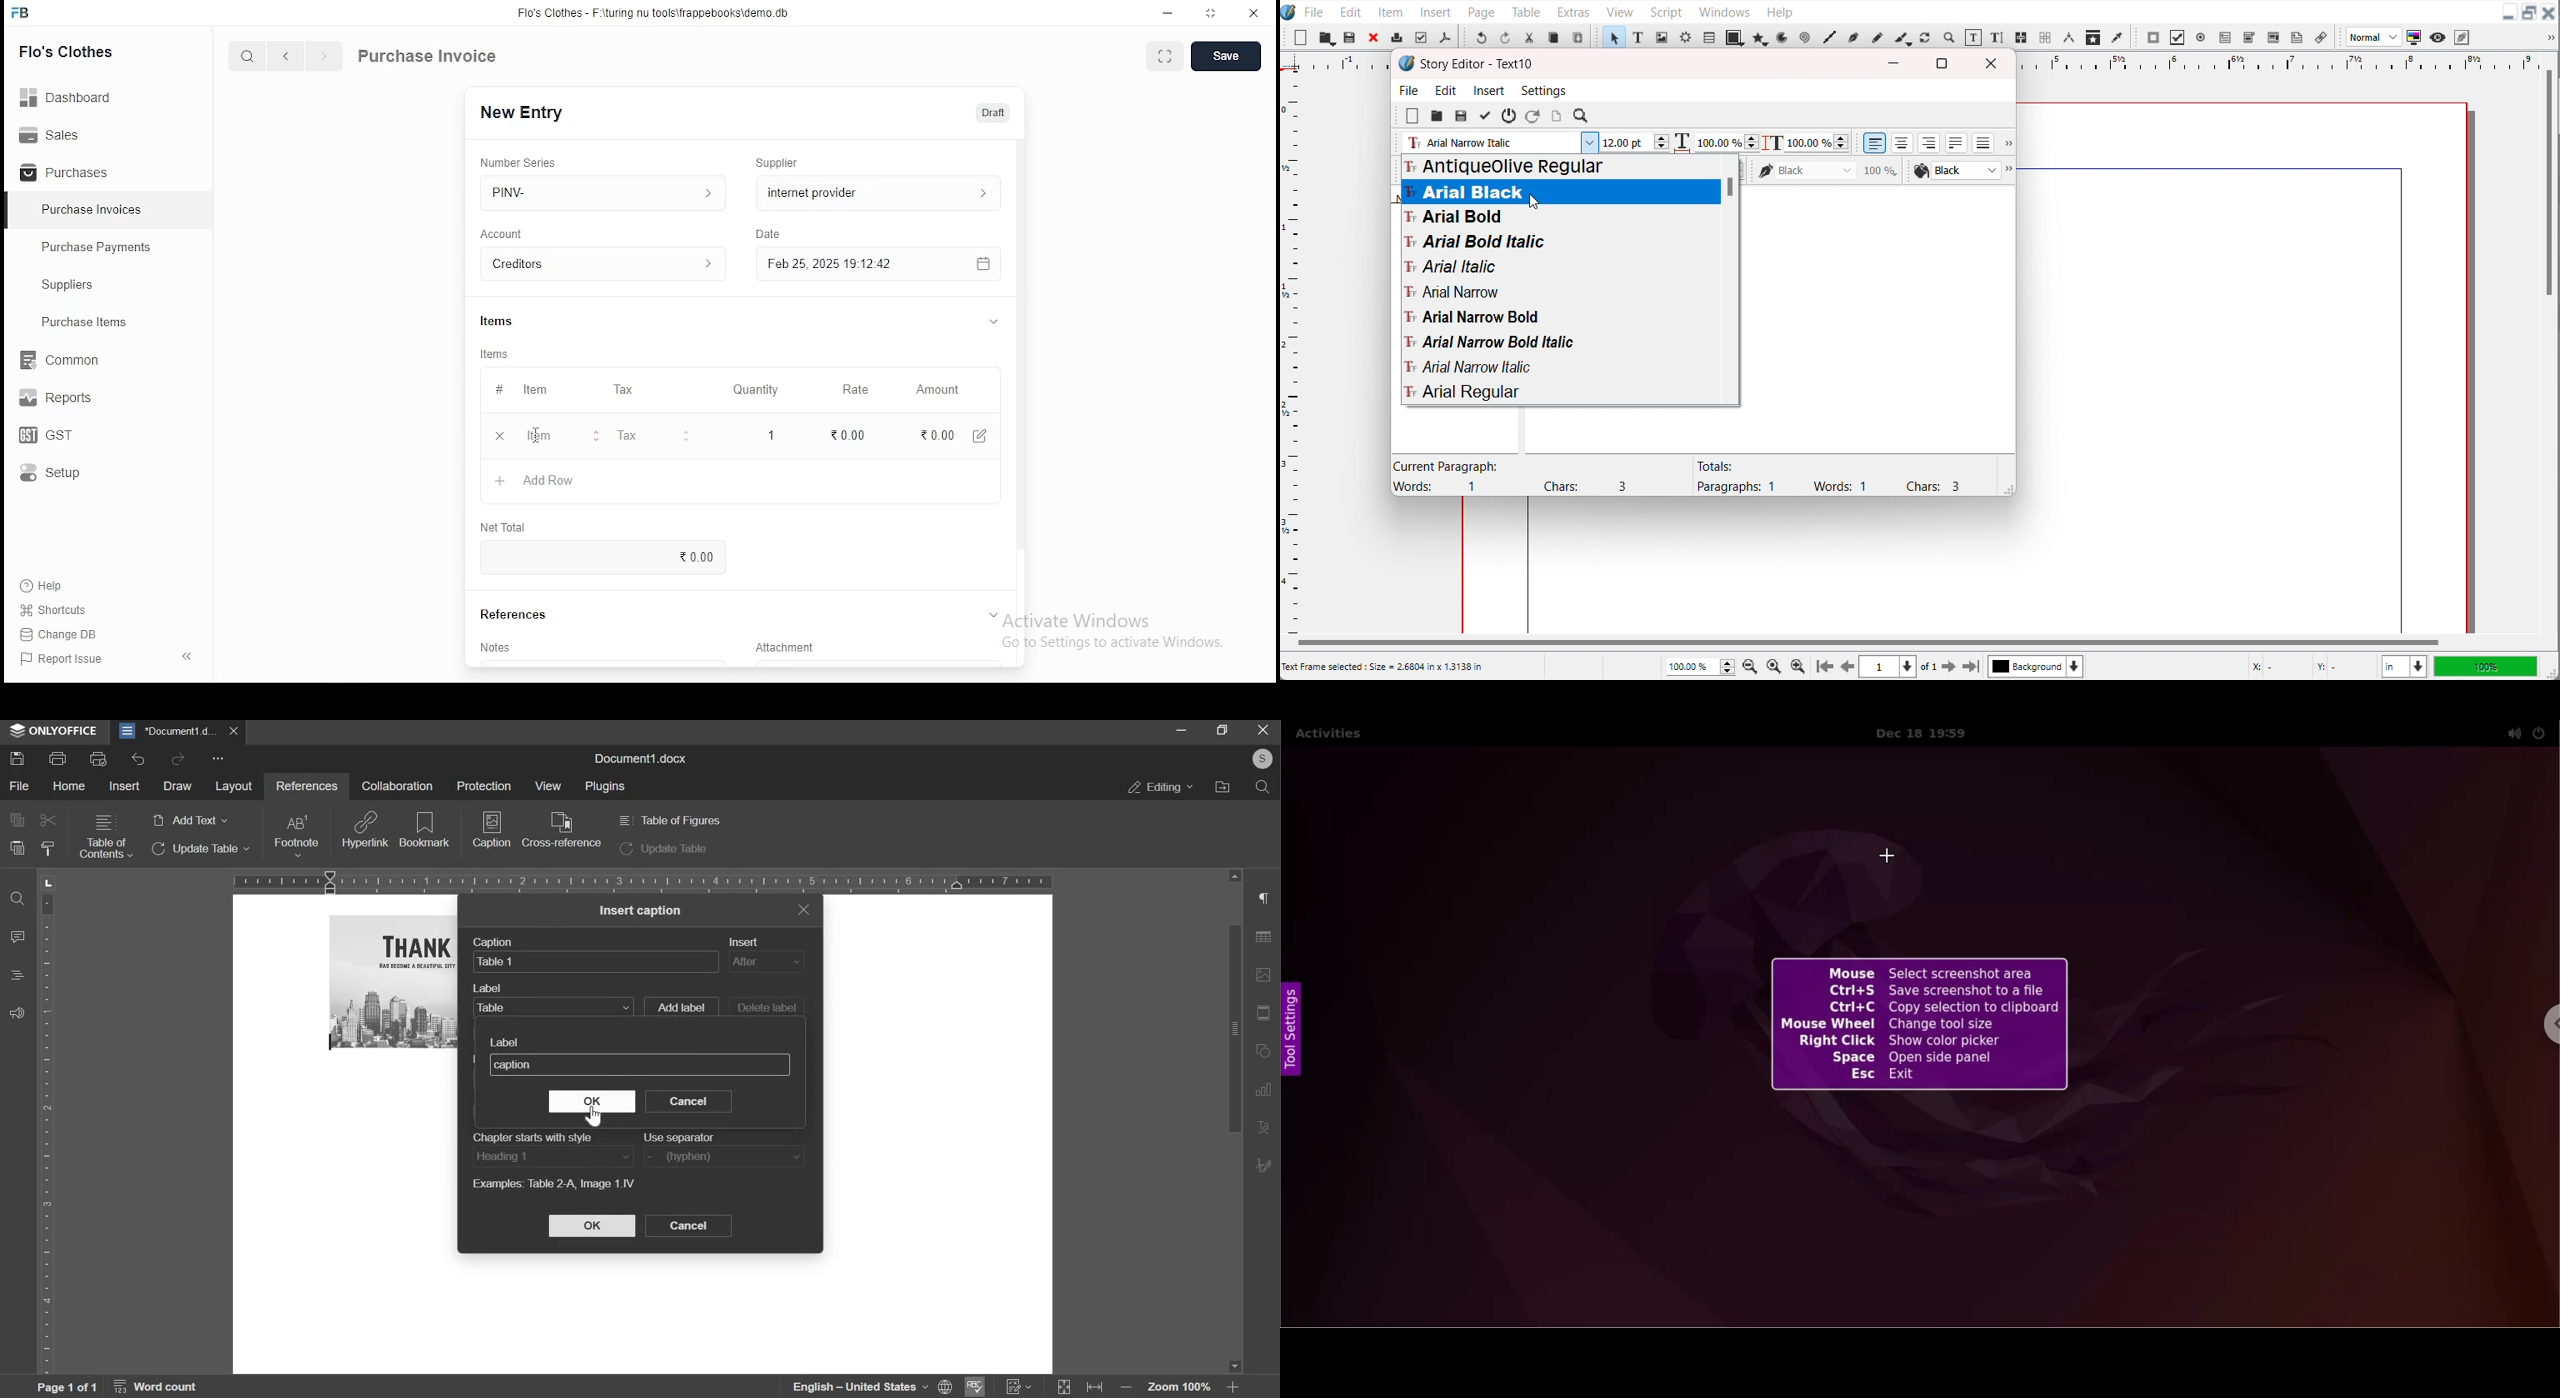 The image size is (2576, 1400). I want to click on Change DB, so click(65, 635).